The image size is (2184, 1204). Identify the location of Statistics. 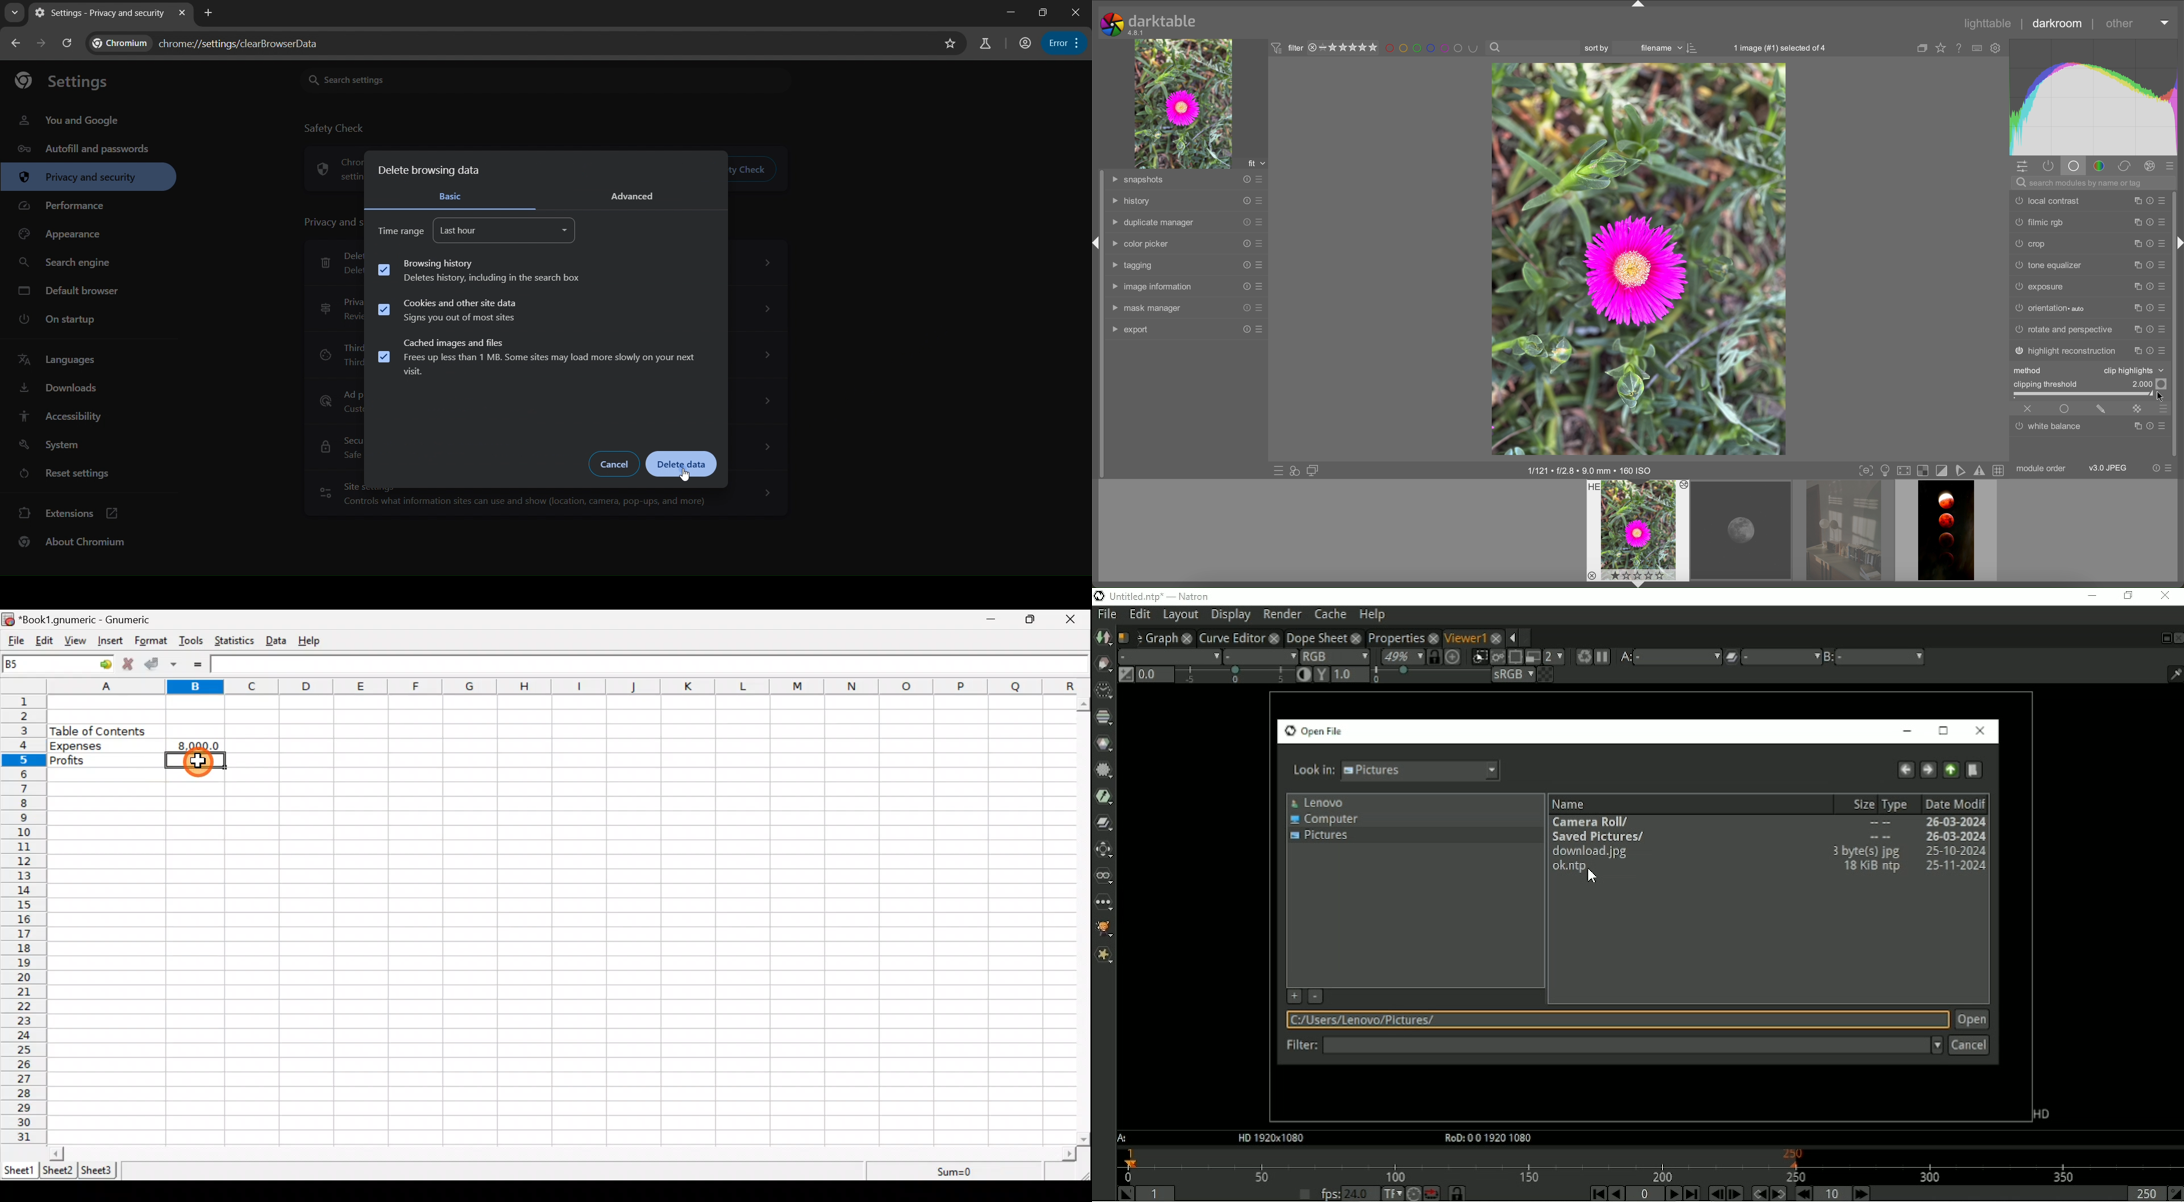
(237, 642).